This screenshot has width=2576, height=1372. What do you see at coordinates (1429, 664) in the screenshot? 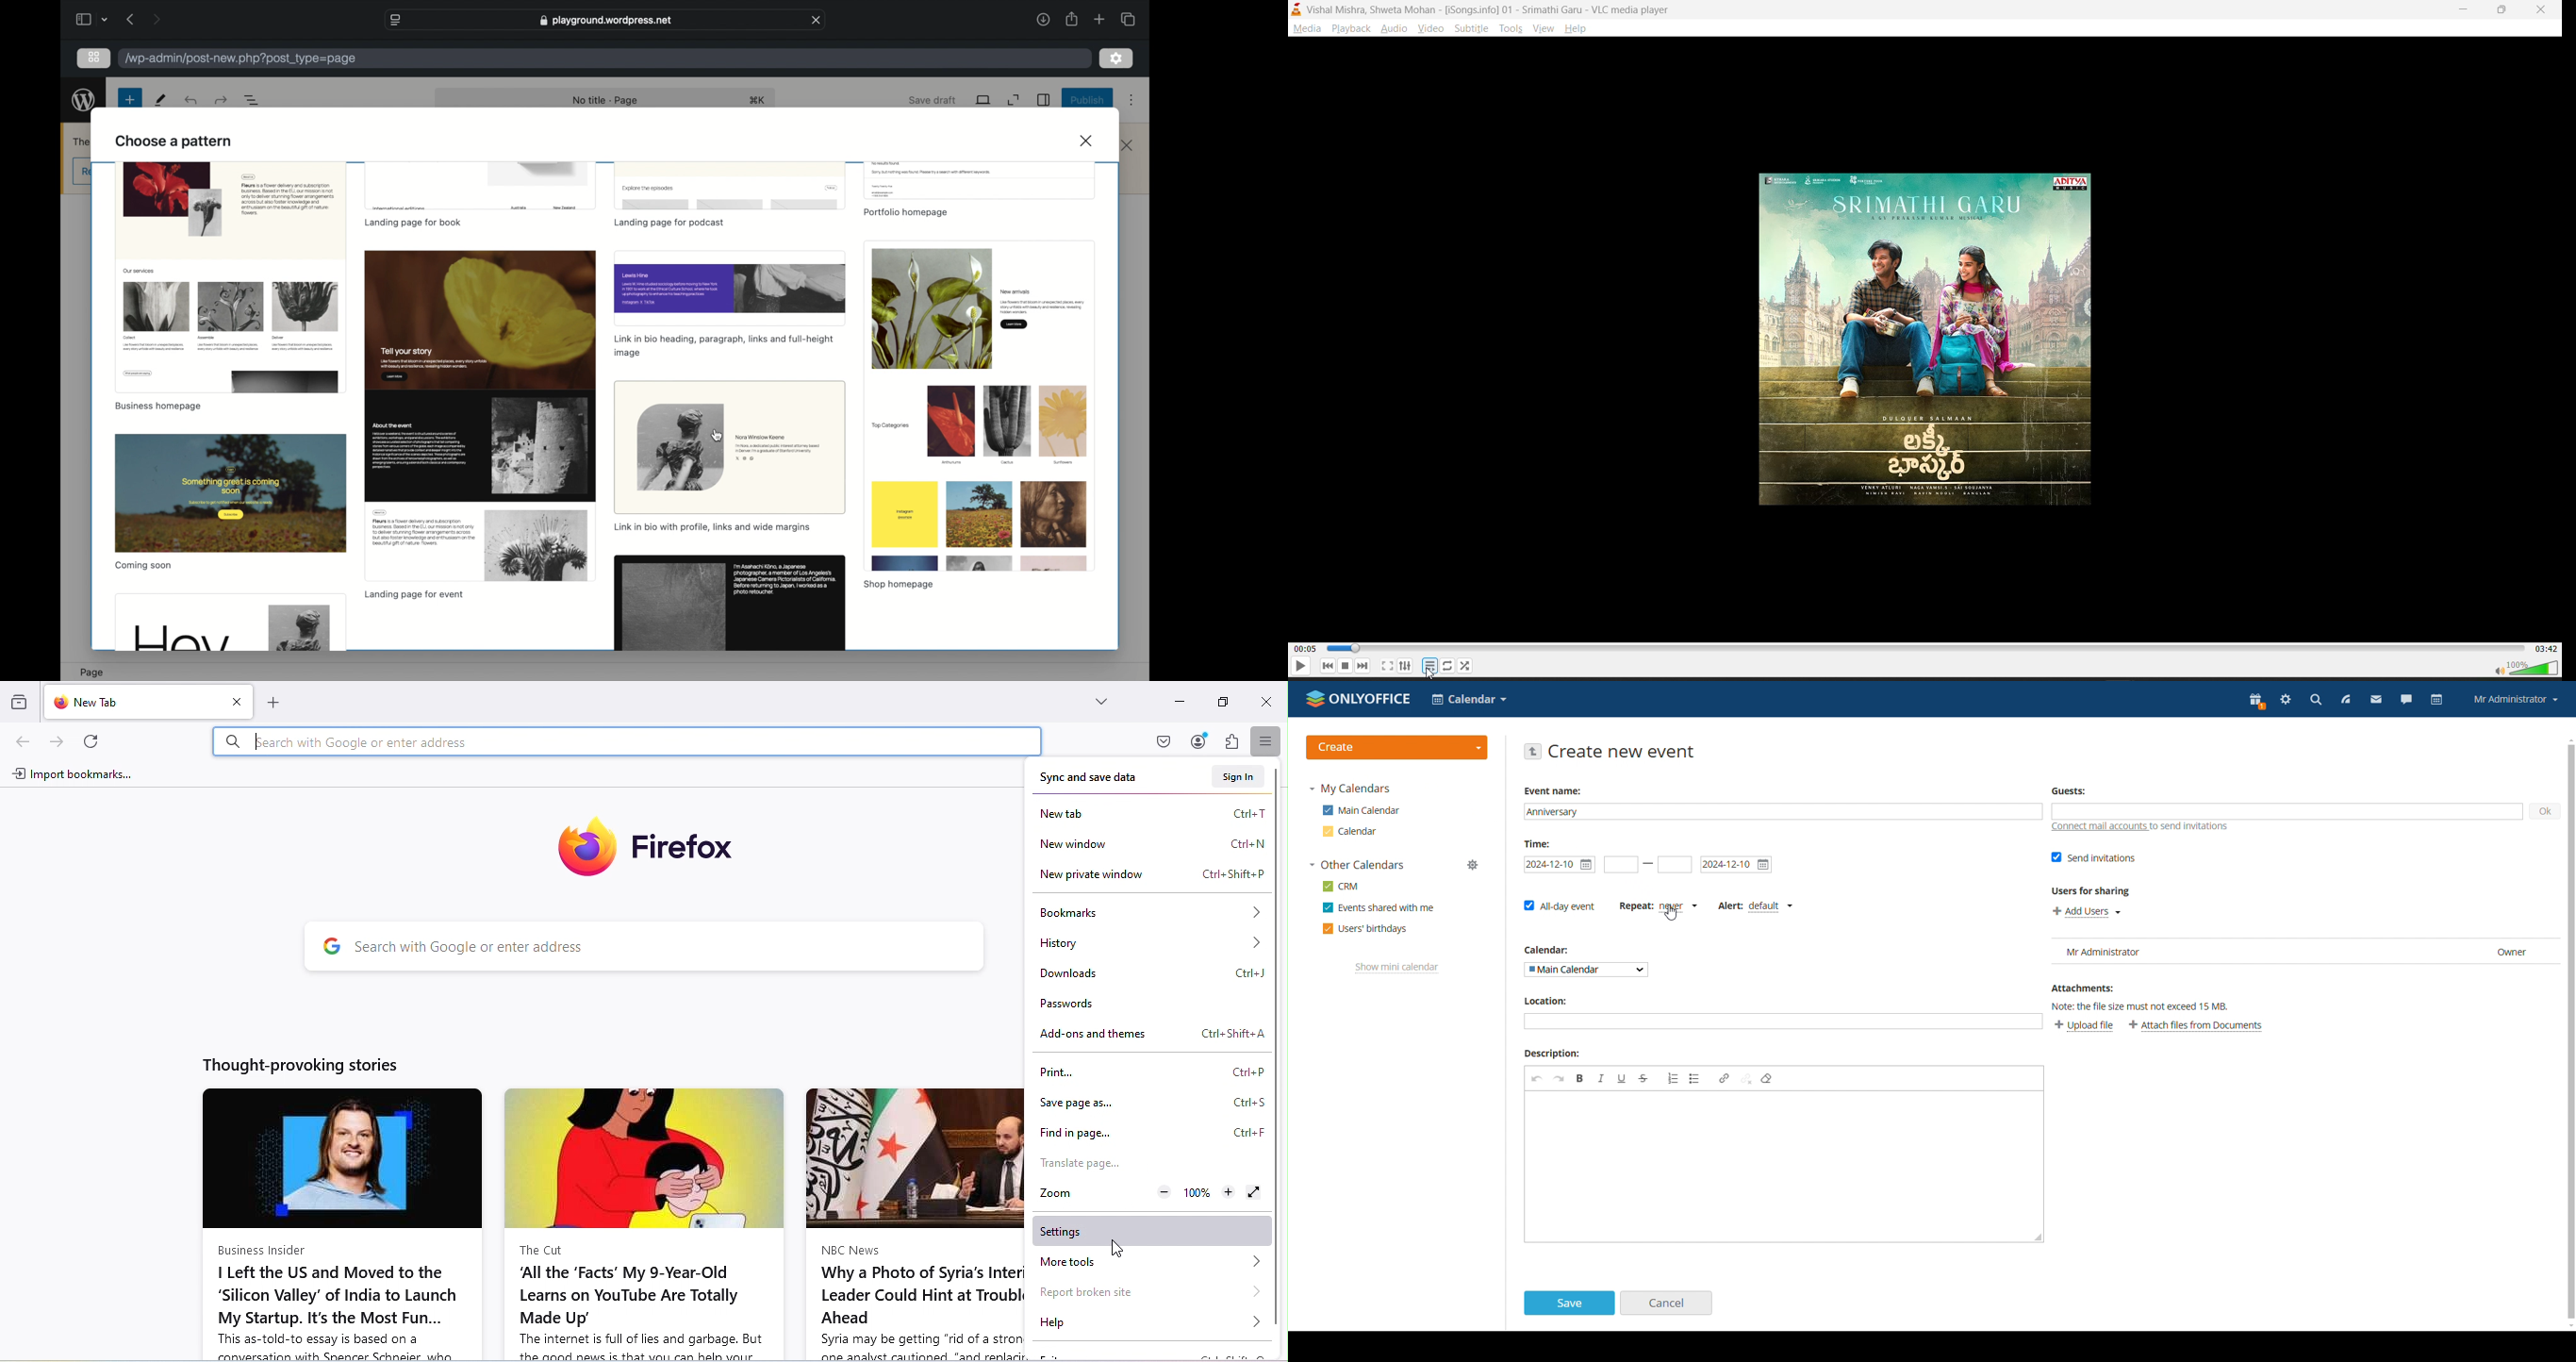
I see `playlist` at bounding box center [1429, 664].